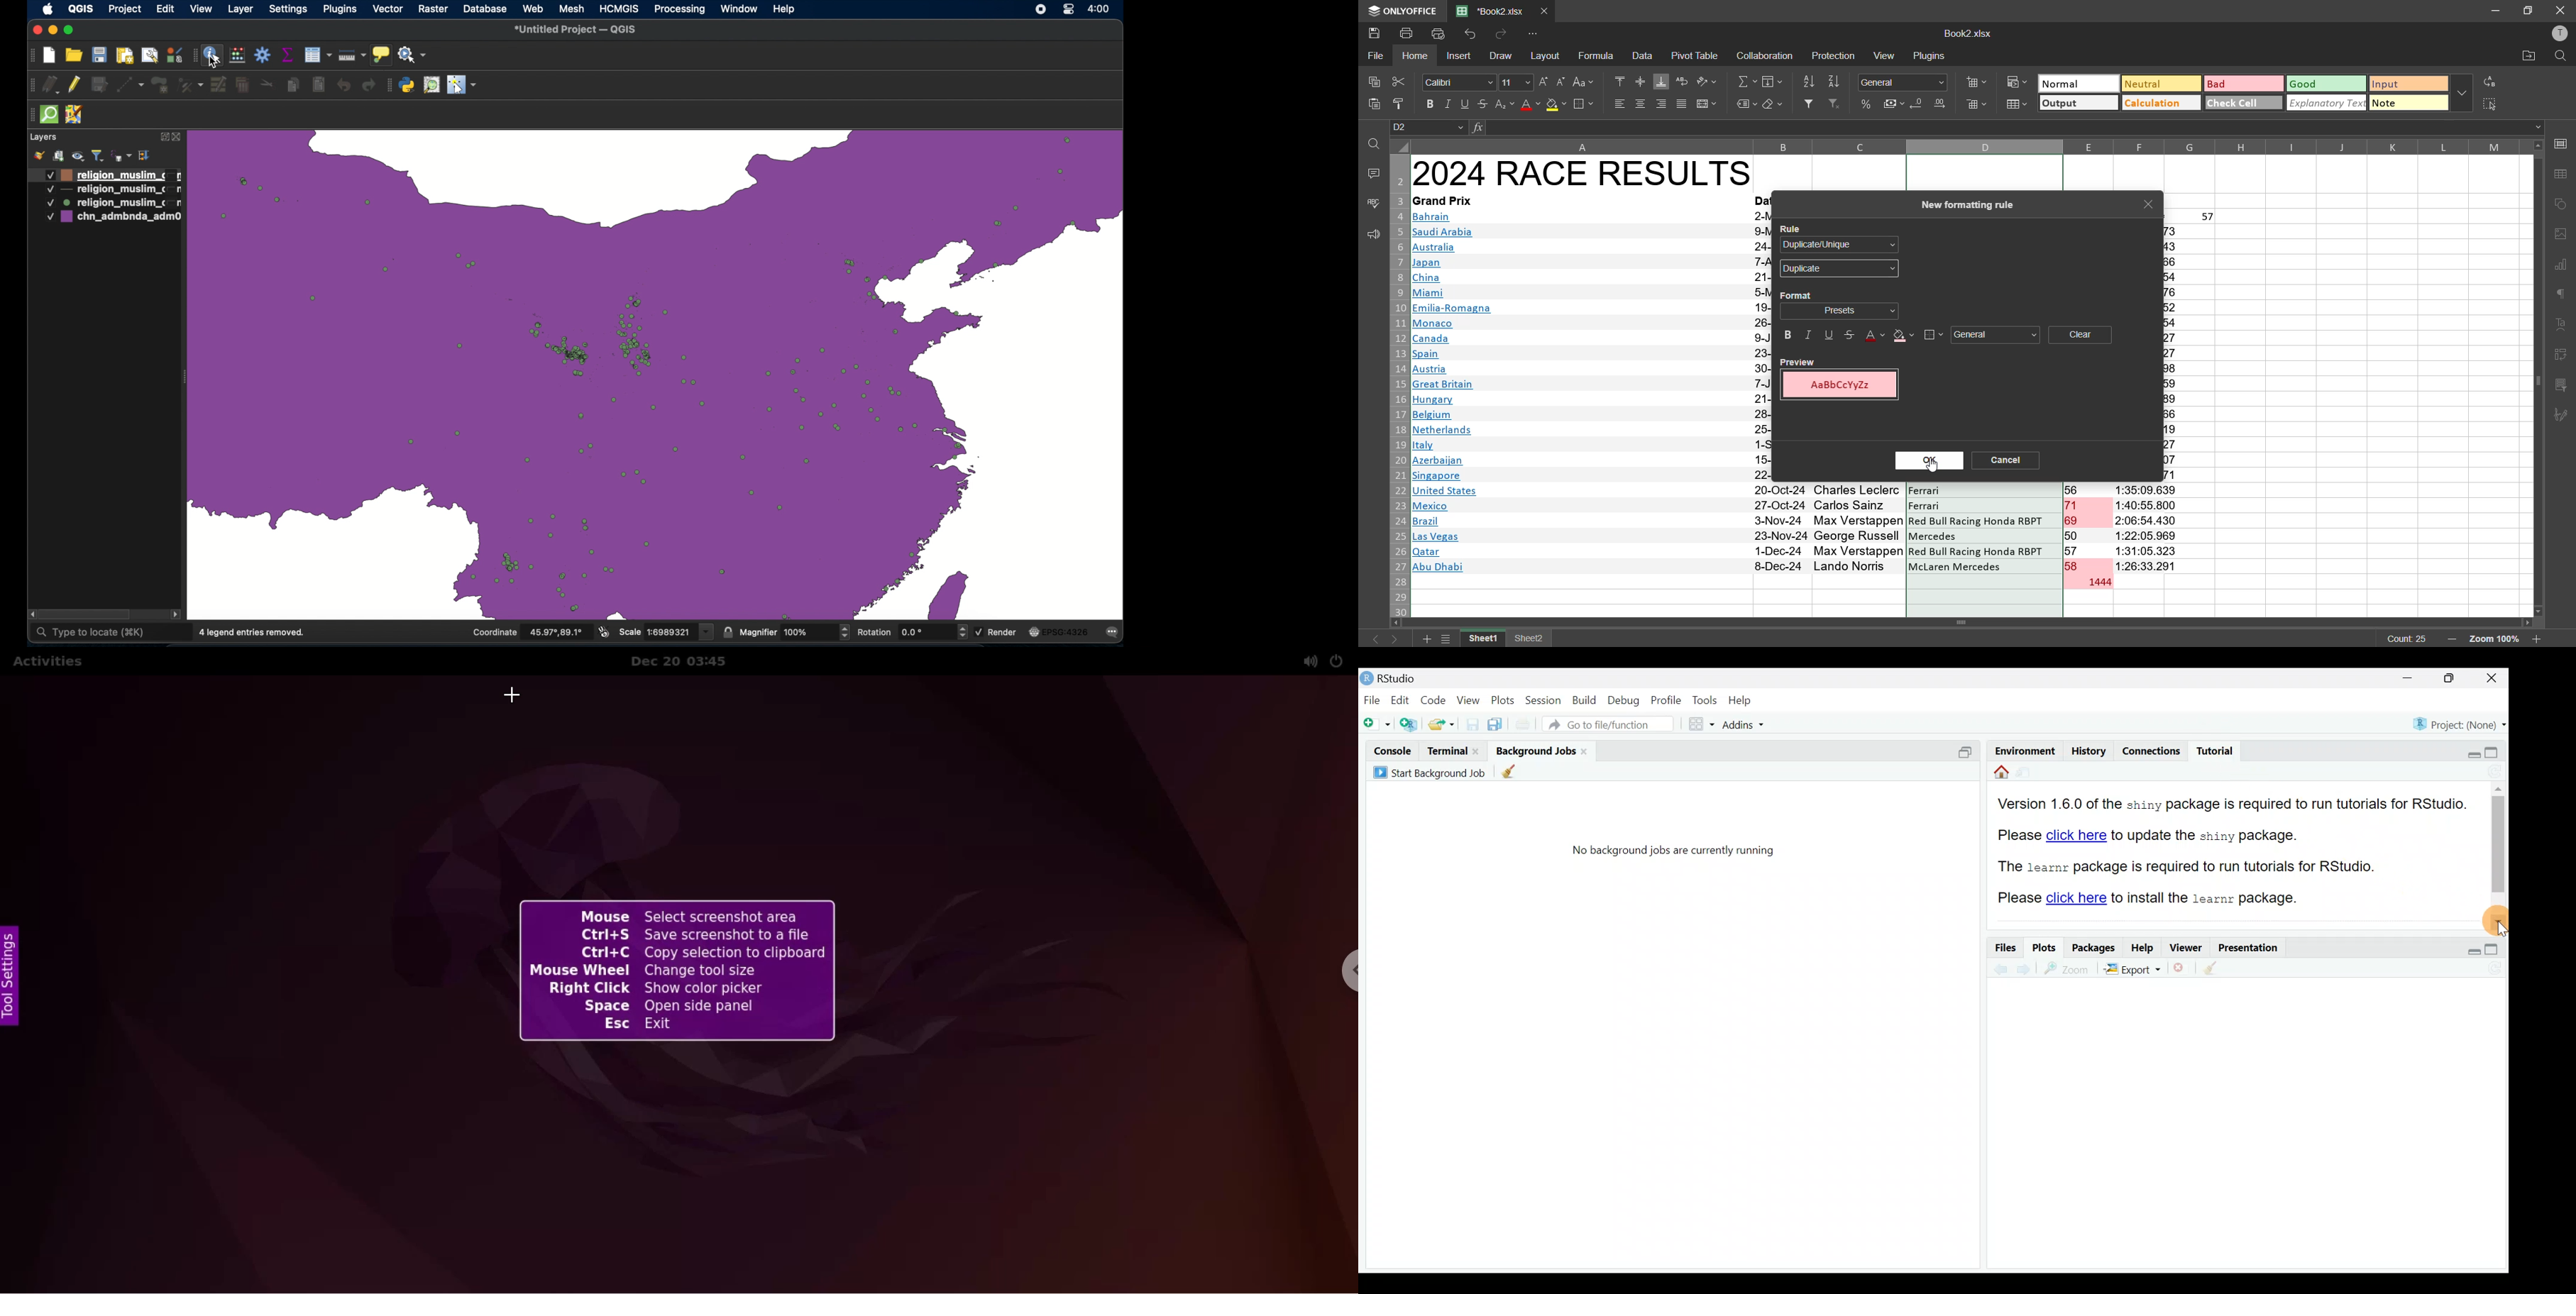 The image size is (2576, 1316). I want to click on duplicate, so click(1839, 270).